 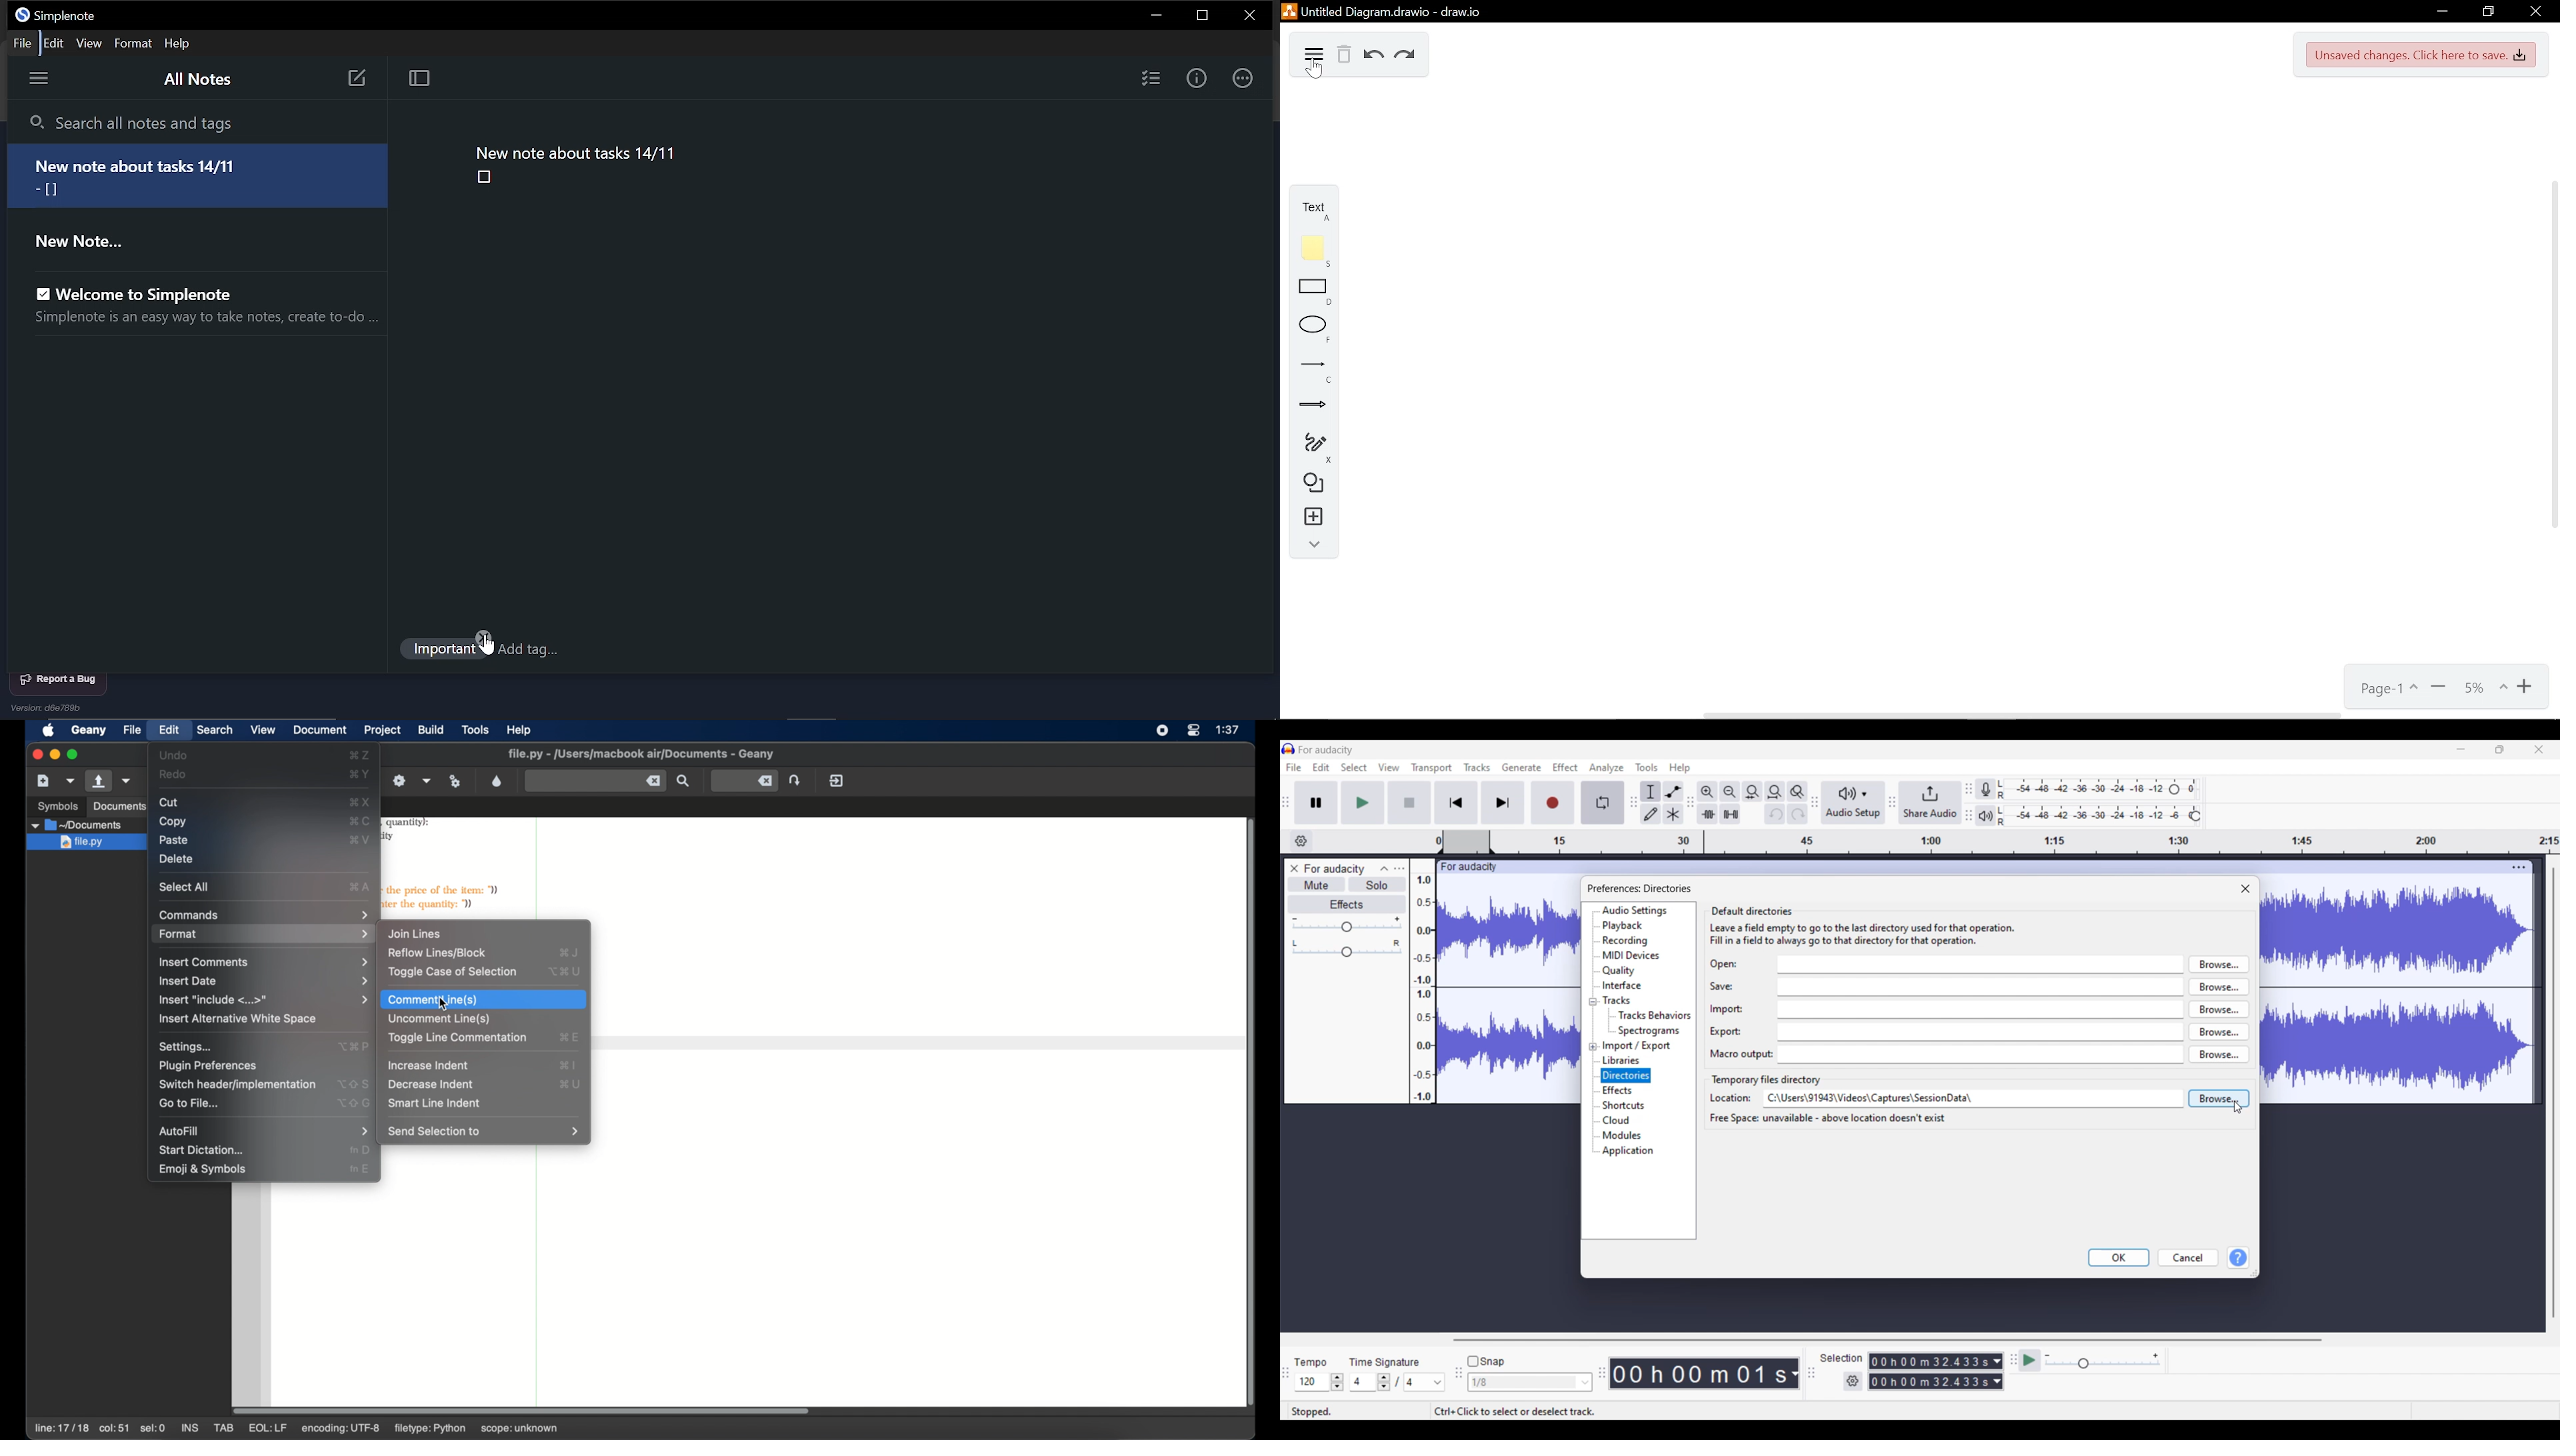 I want to click on Playback speed scale, so click(x=2103, y=1360).